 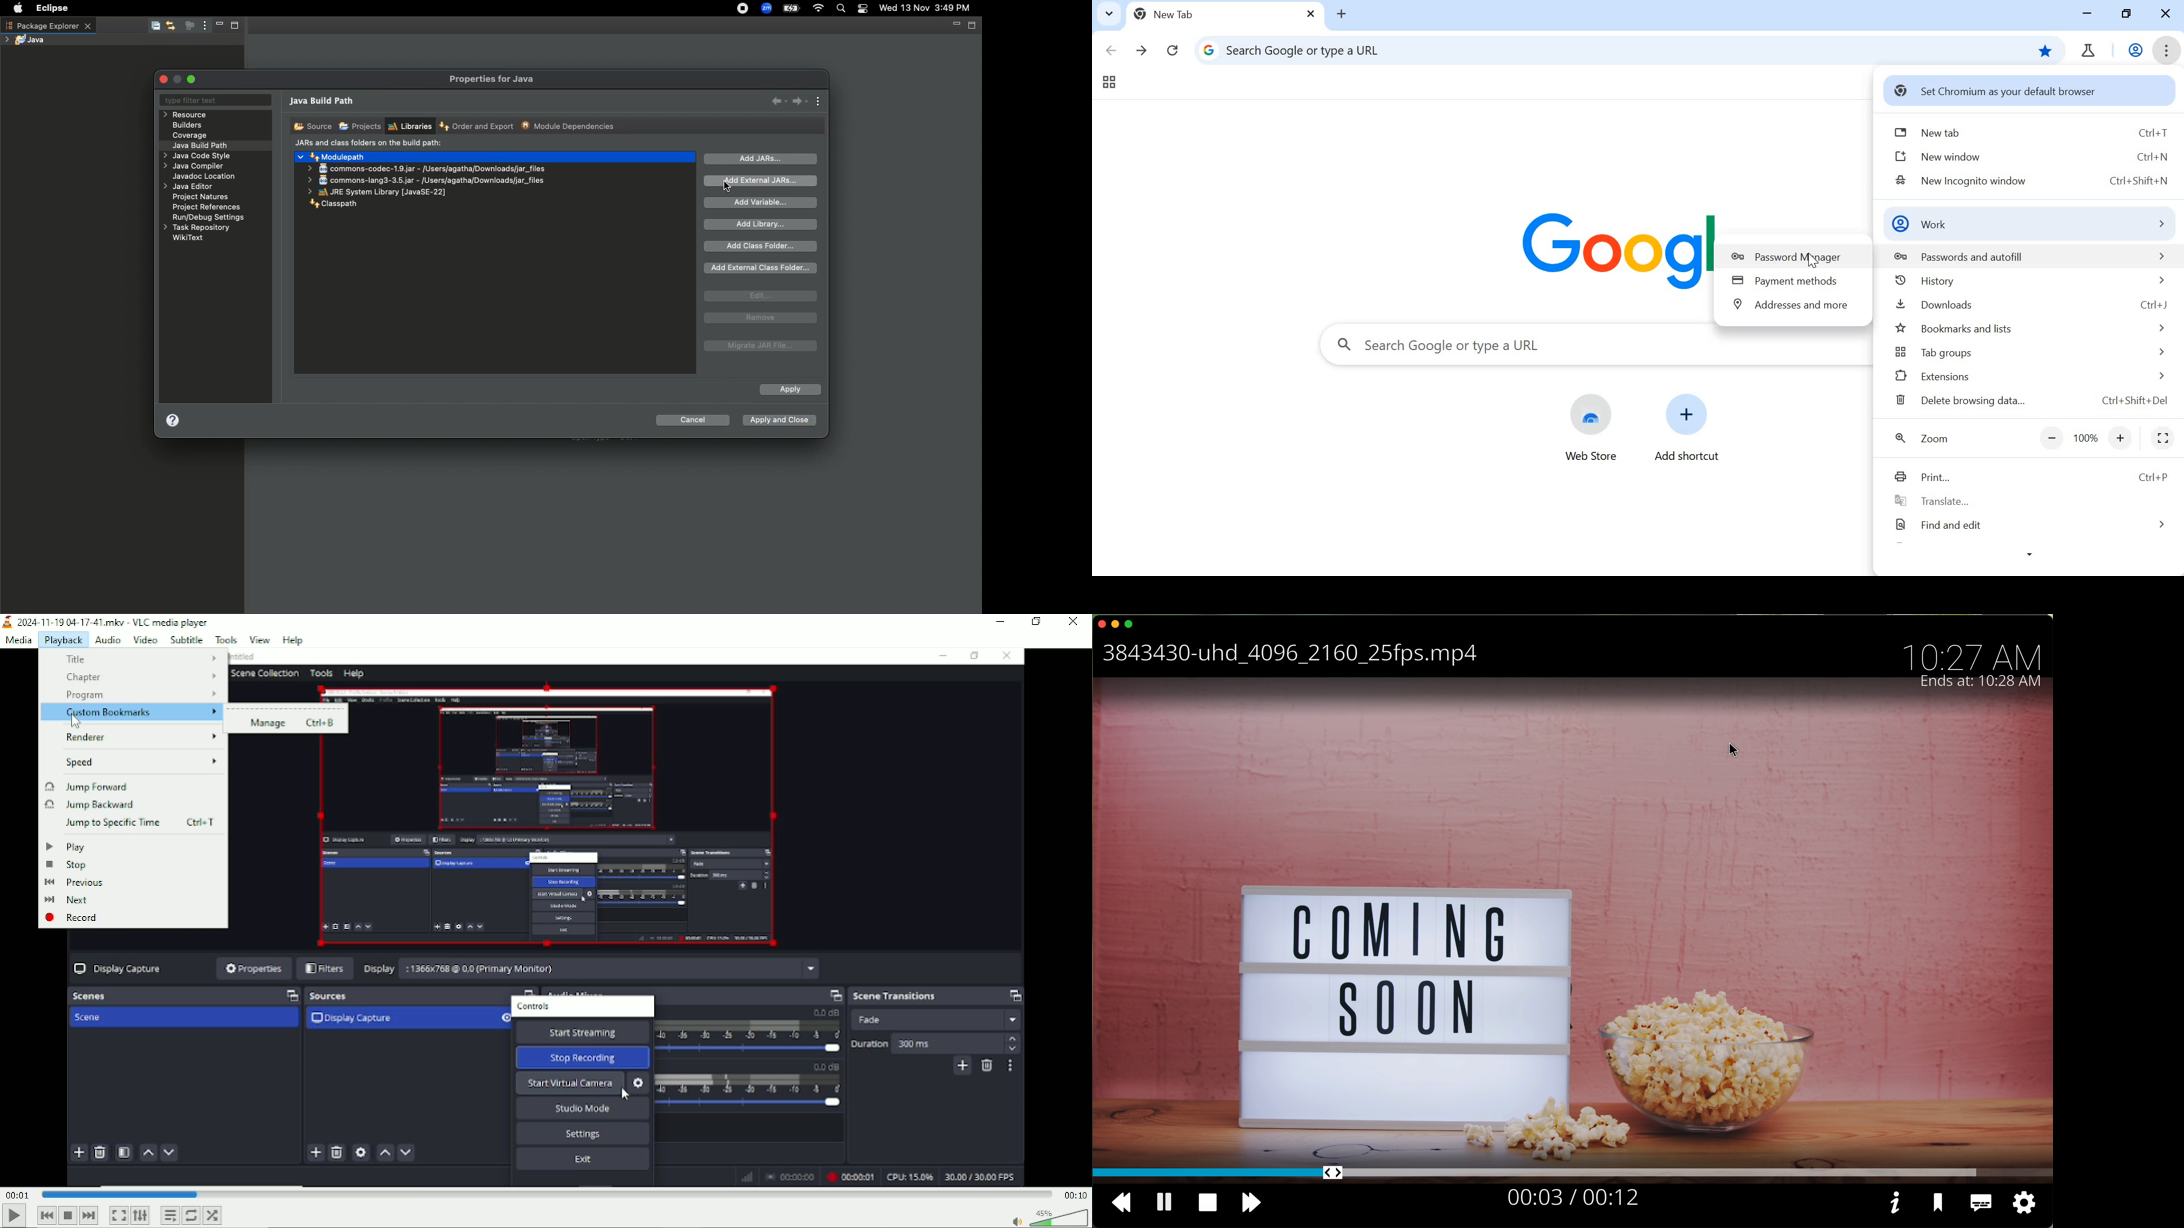 I want to click on information, so click(x=1890, y=1202).